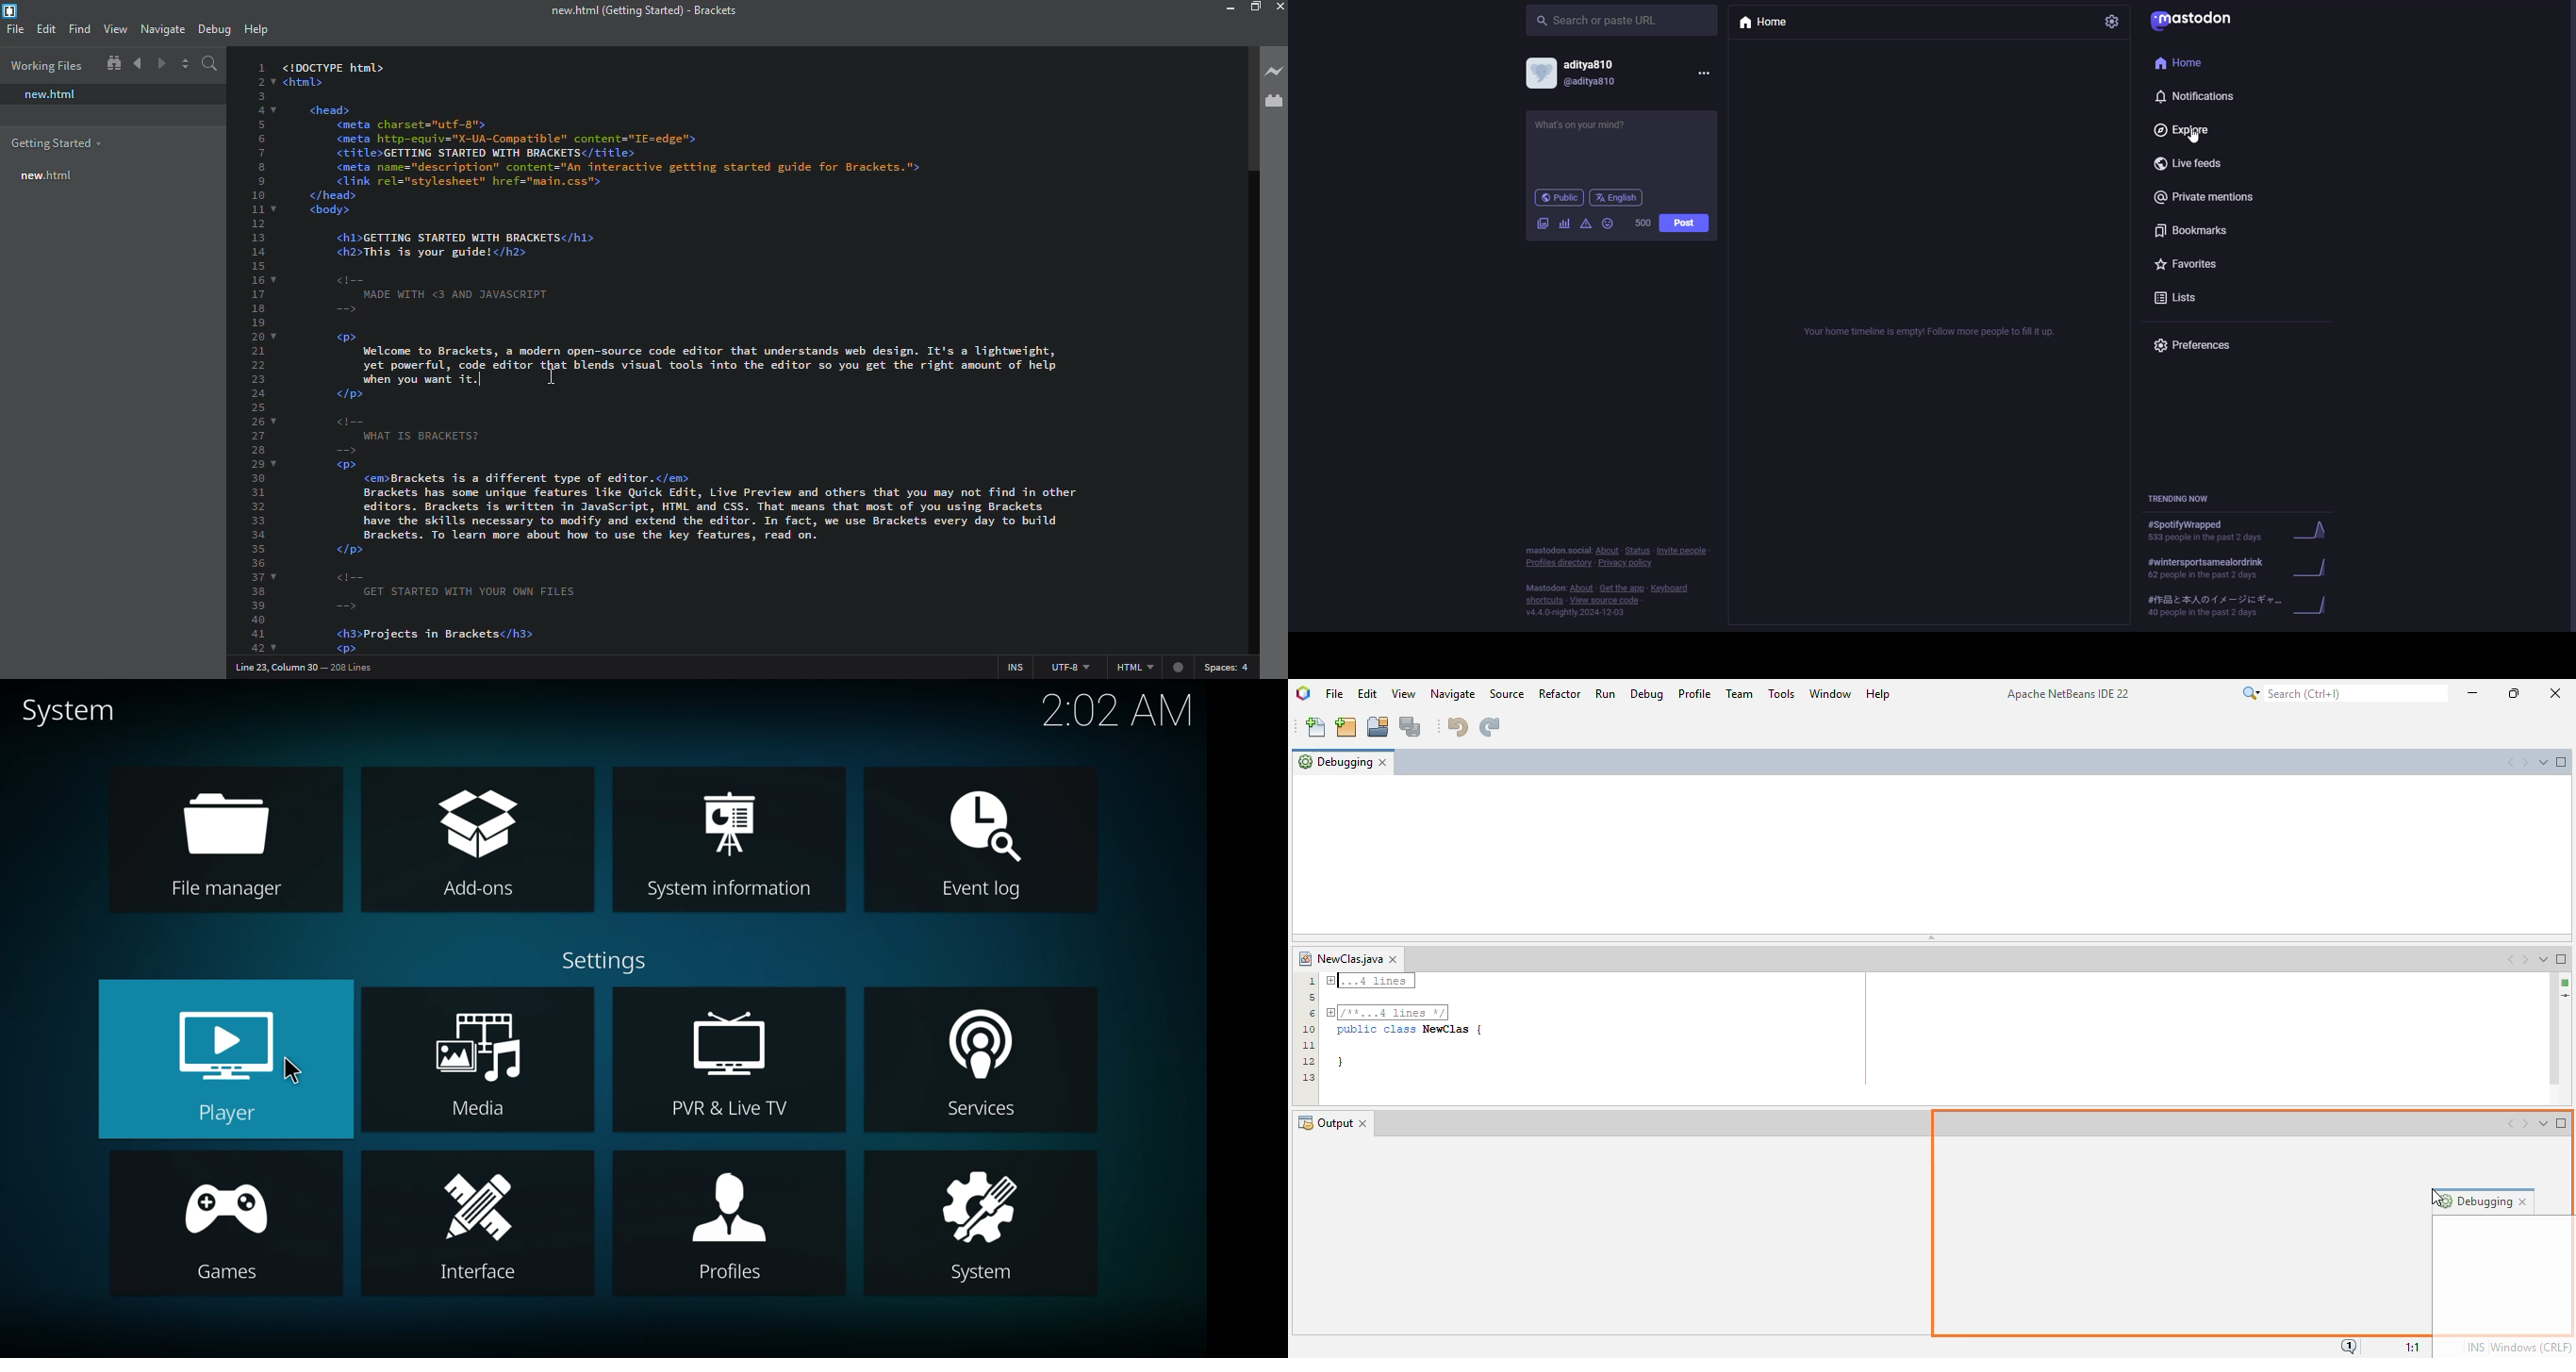 The height and width of the screenshot is (1372, 2576). I want to click on system information, so click(730, 842).